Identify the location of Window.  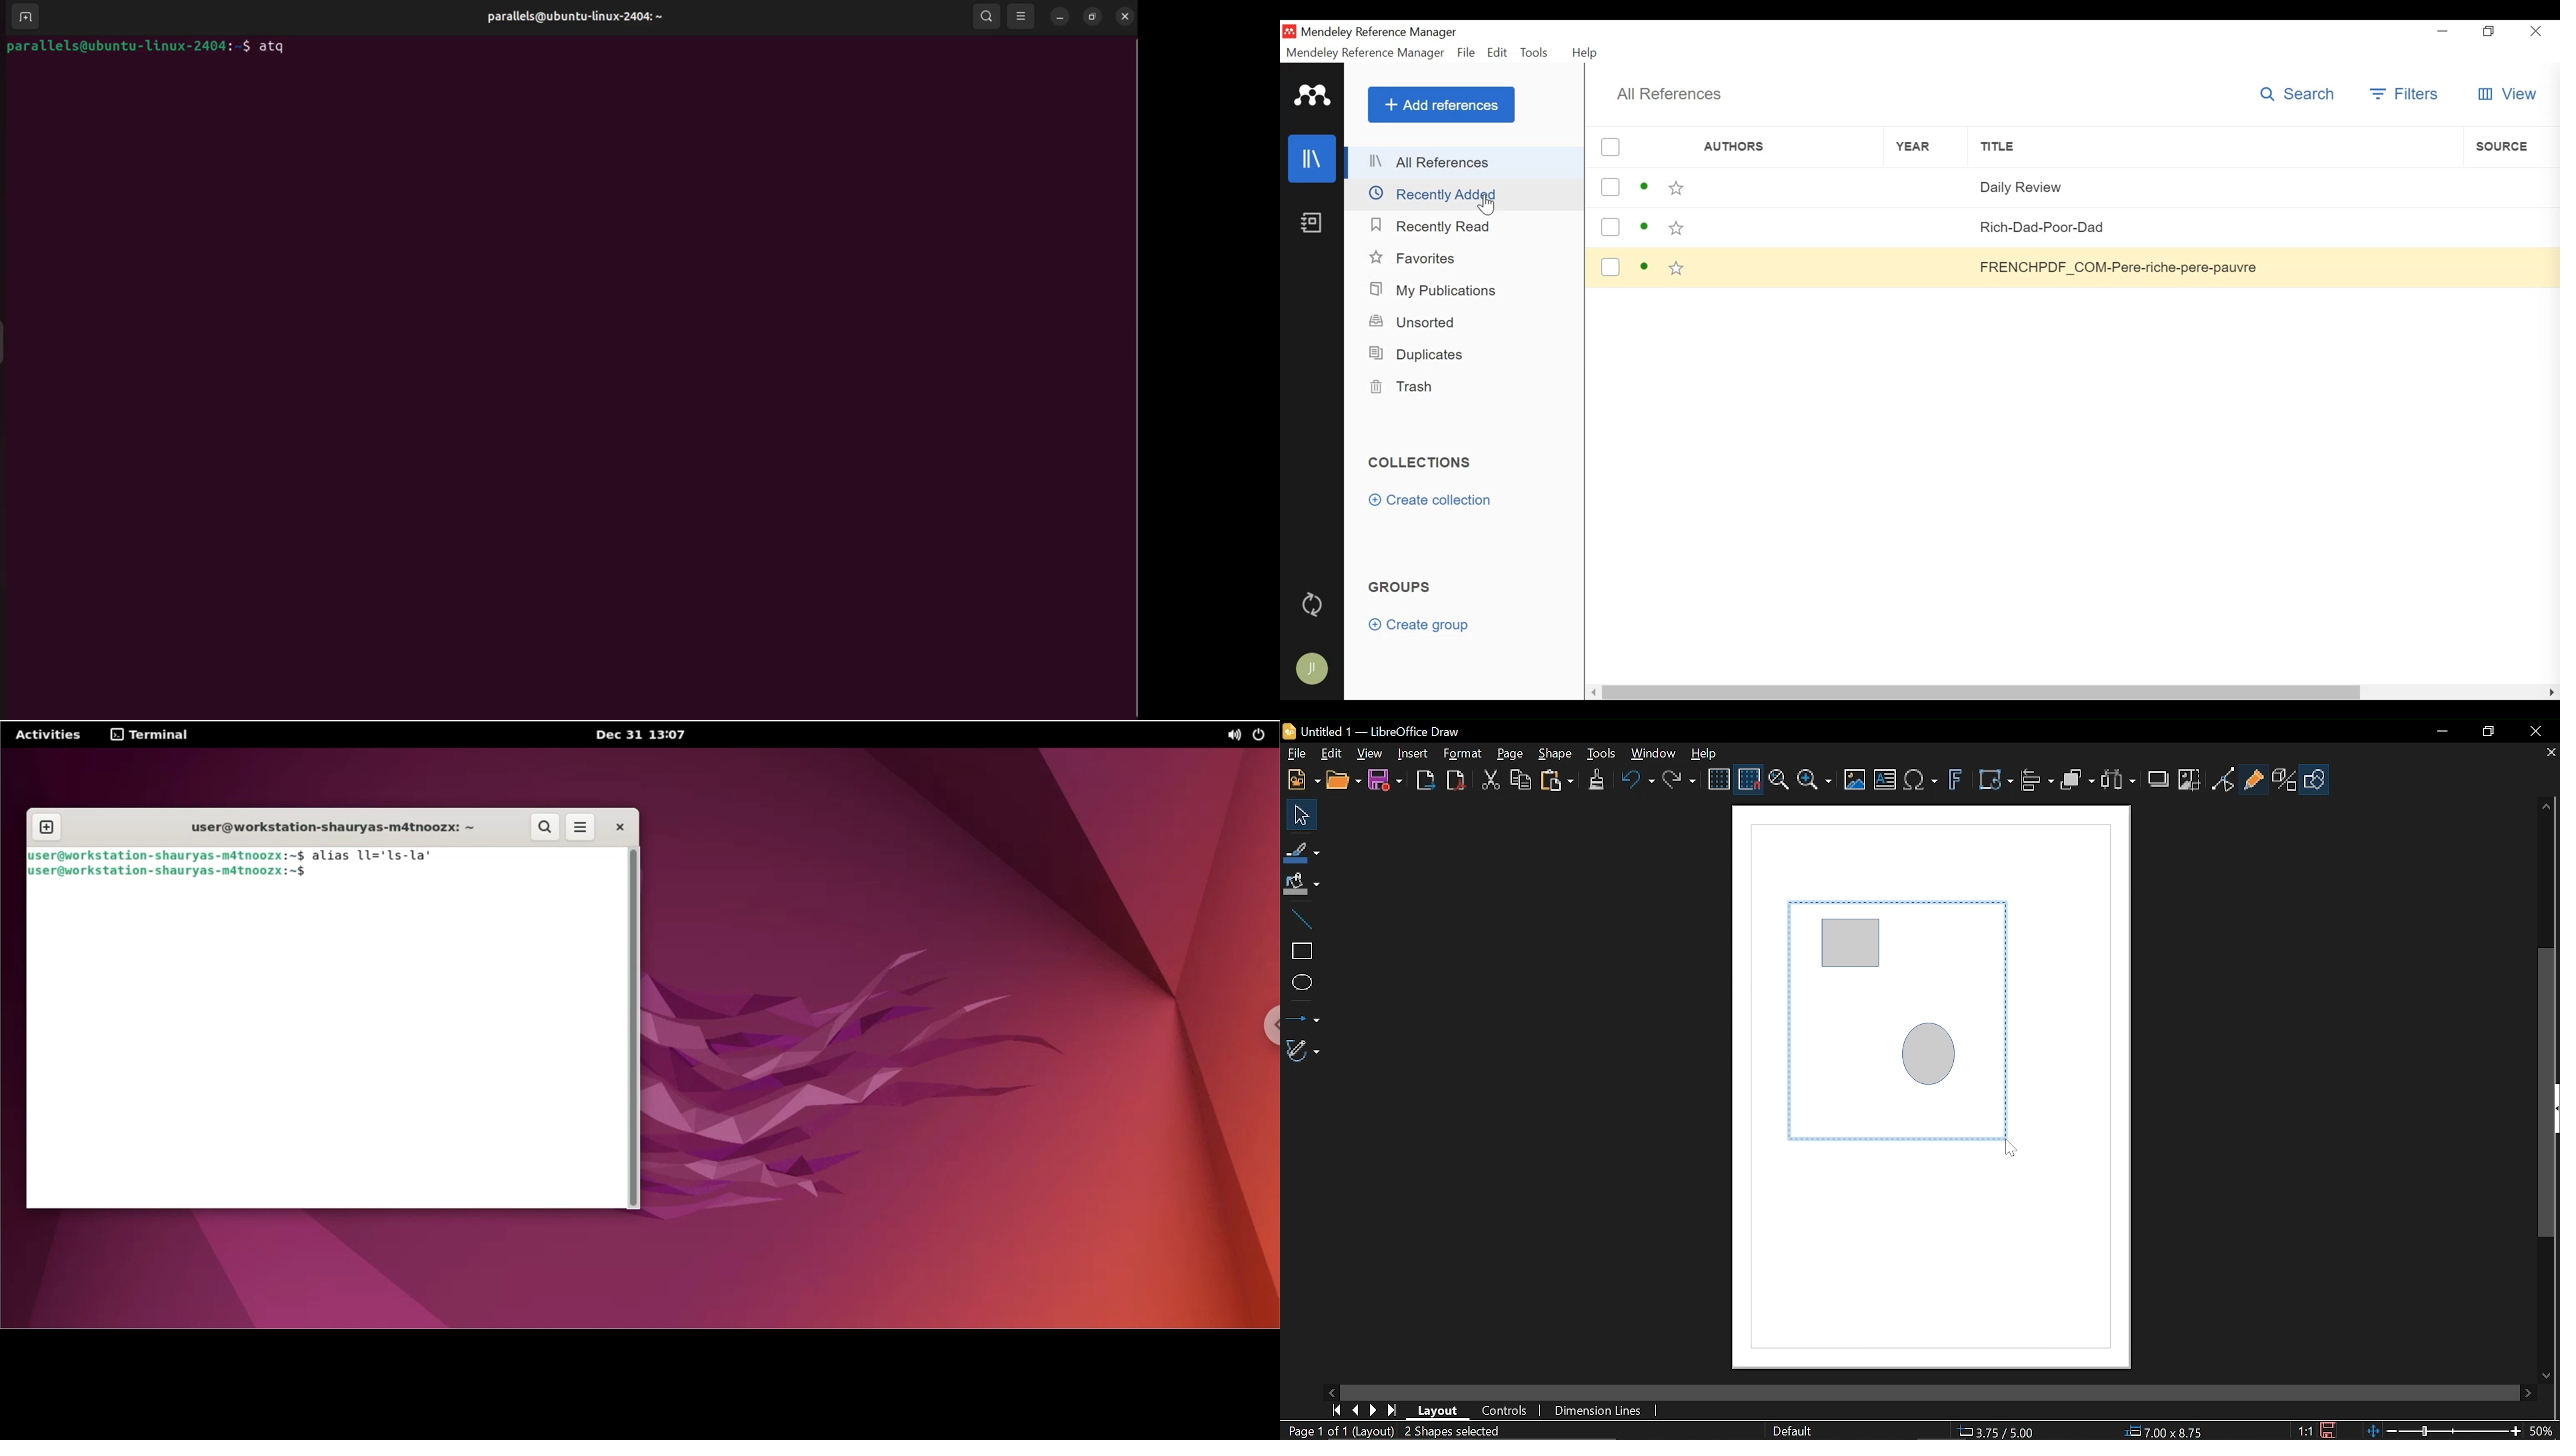
(1654, 755).